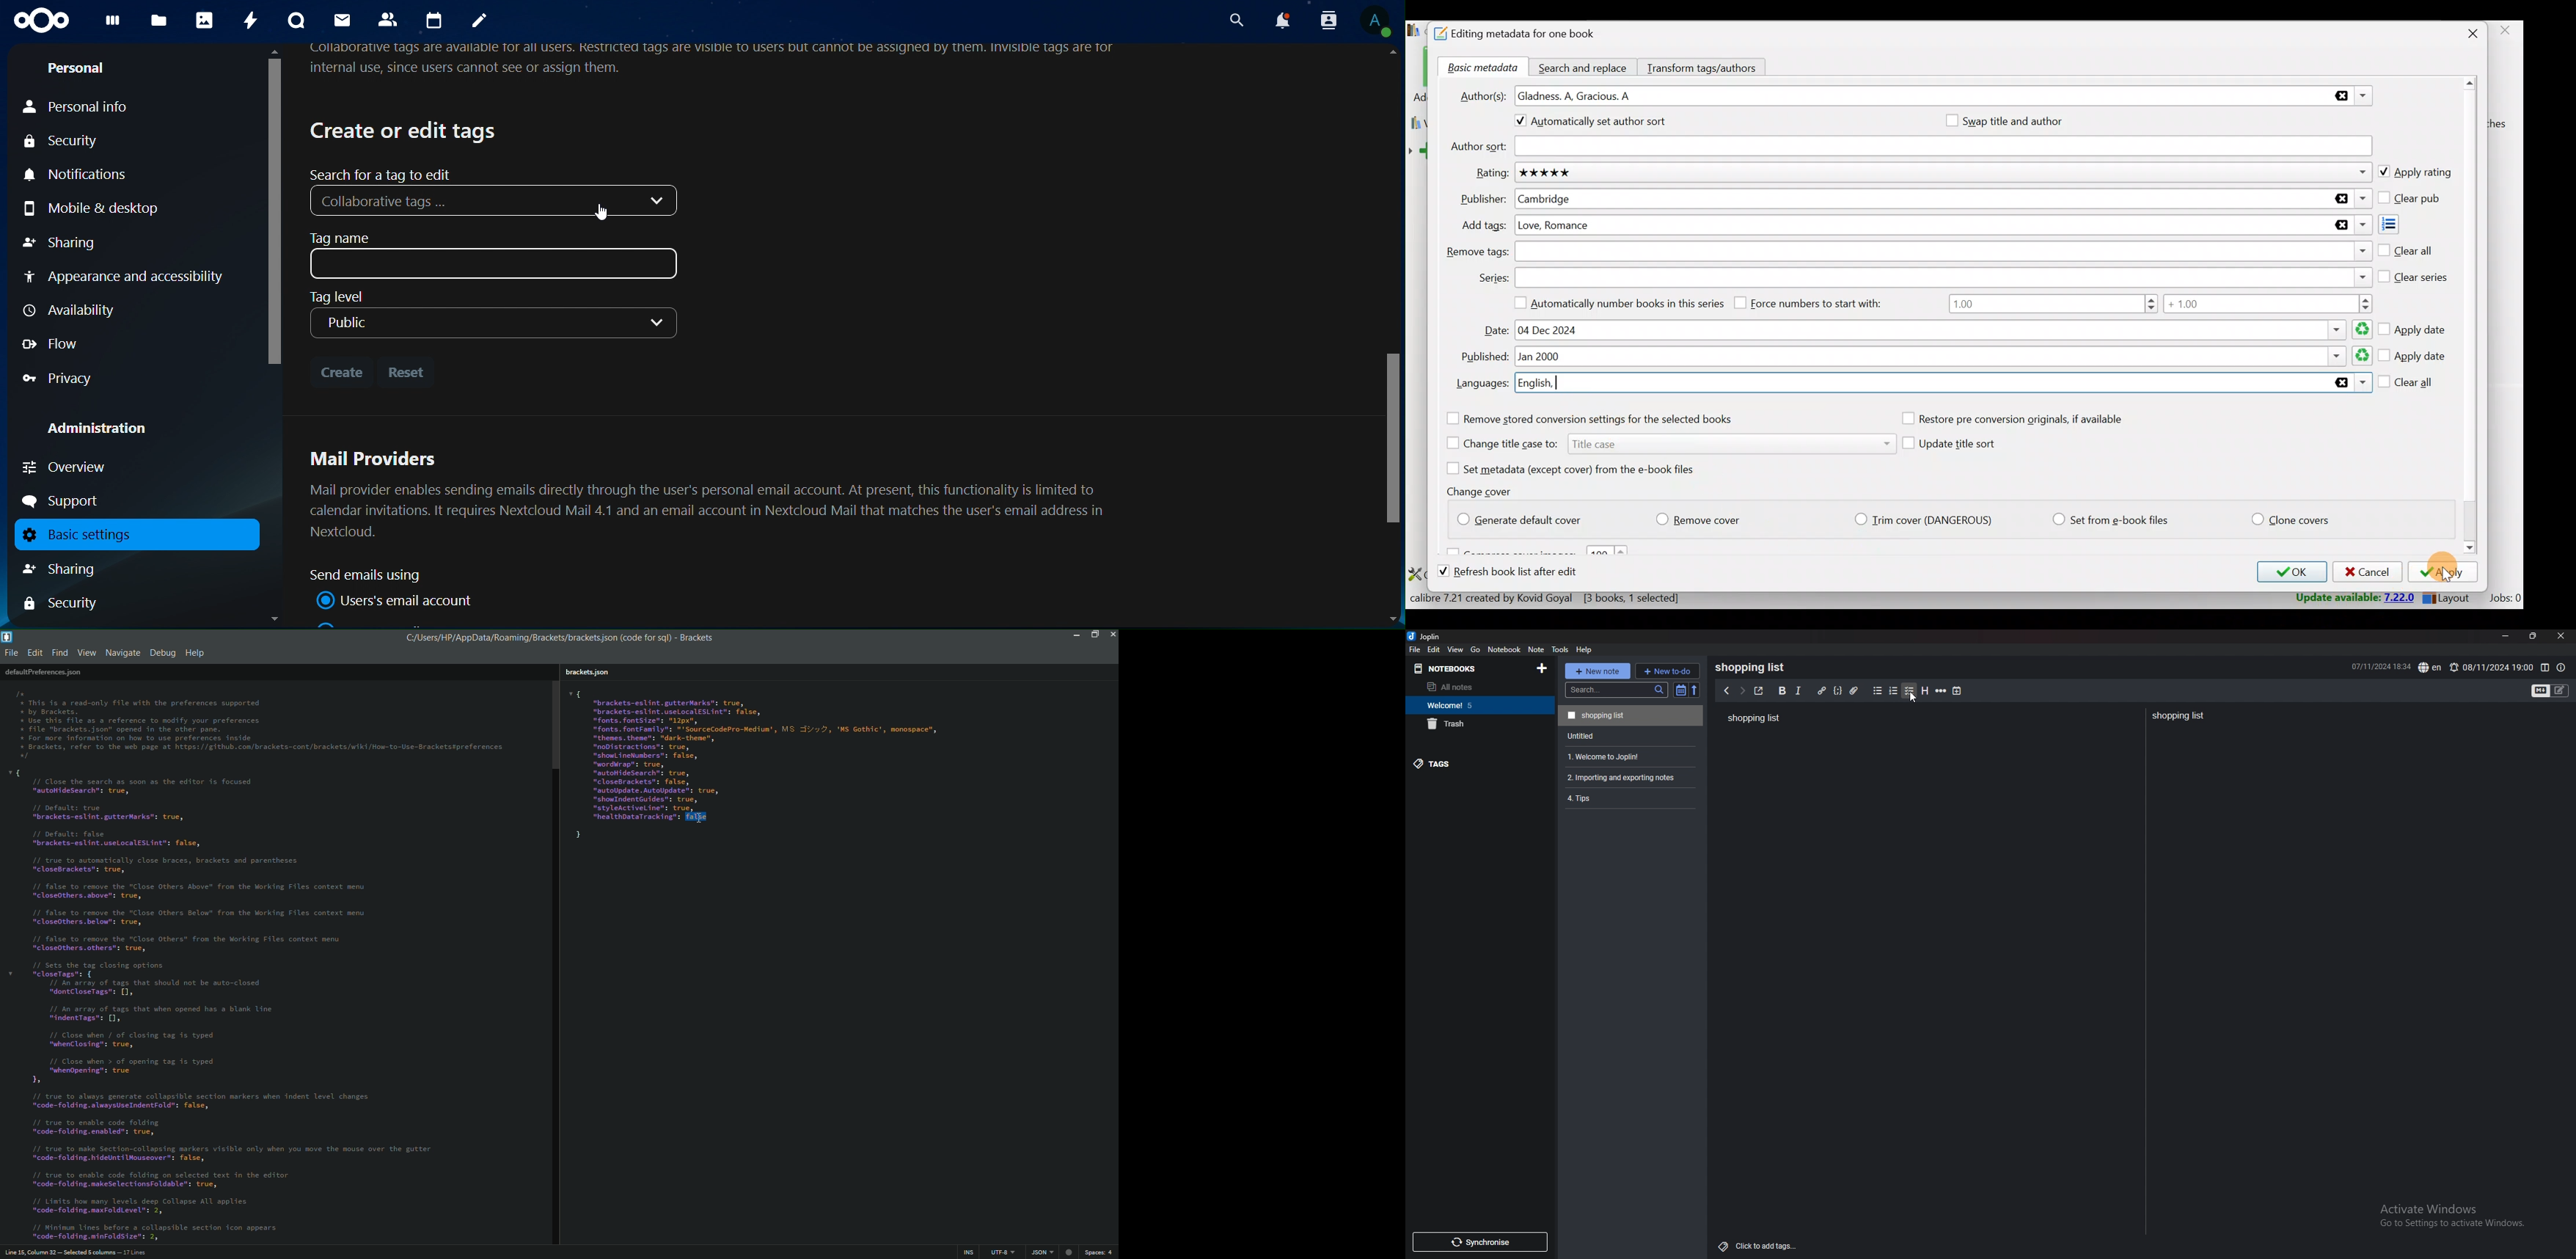  Describe the element at coordinates (2447, 574) in the screenshot. I see `Apply` at that location.